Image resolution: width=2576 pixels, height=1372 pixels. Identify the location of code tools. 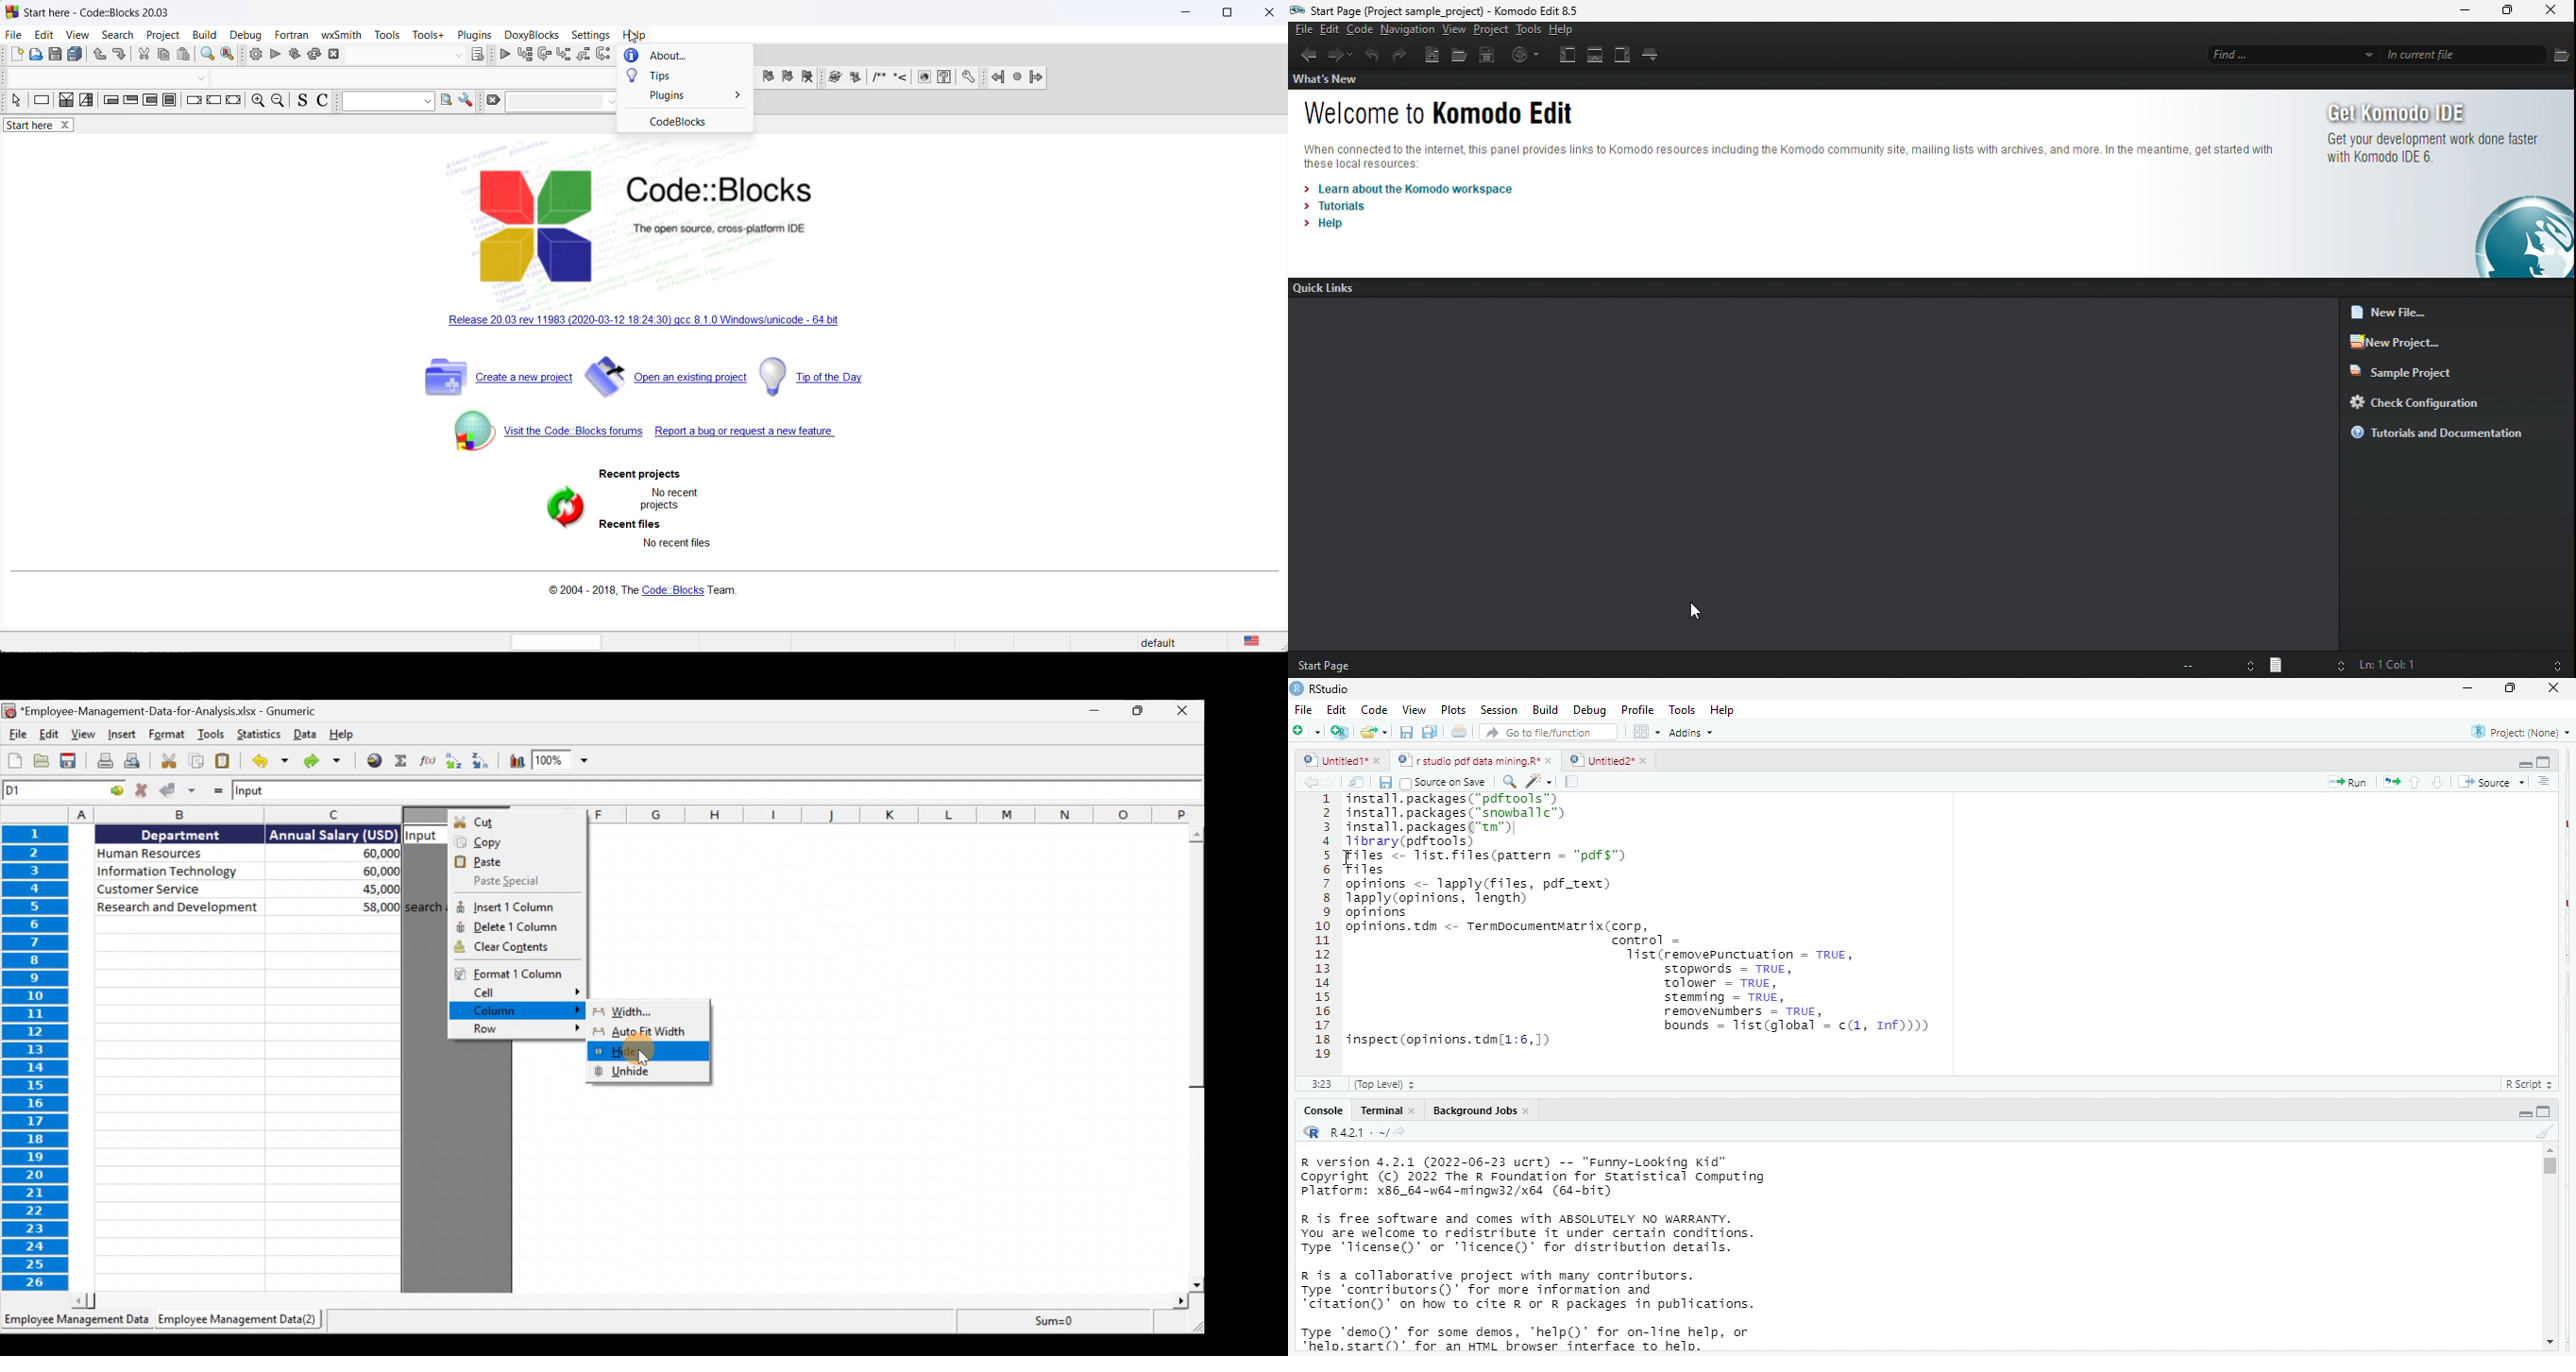
(1538, 780).